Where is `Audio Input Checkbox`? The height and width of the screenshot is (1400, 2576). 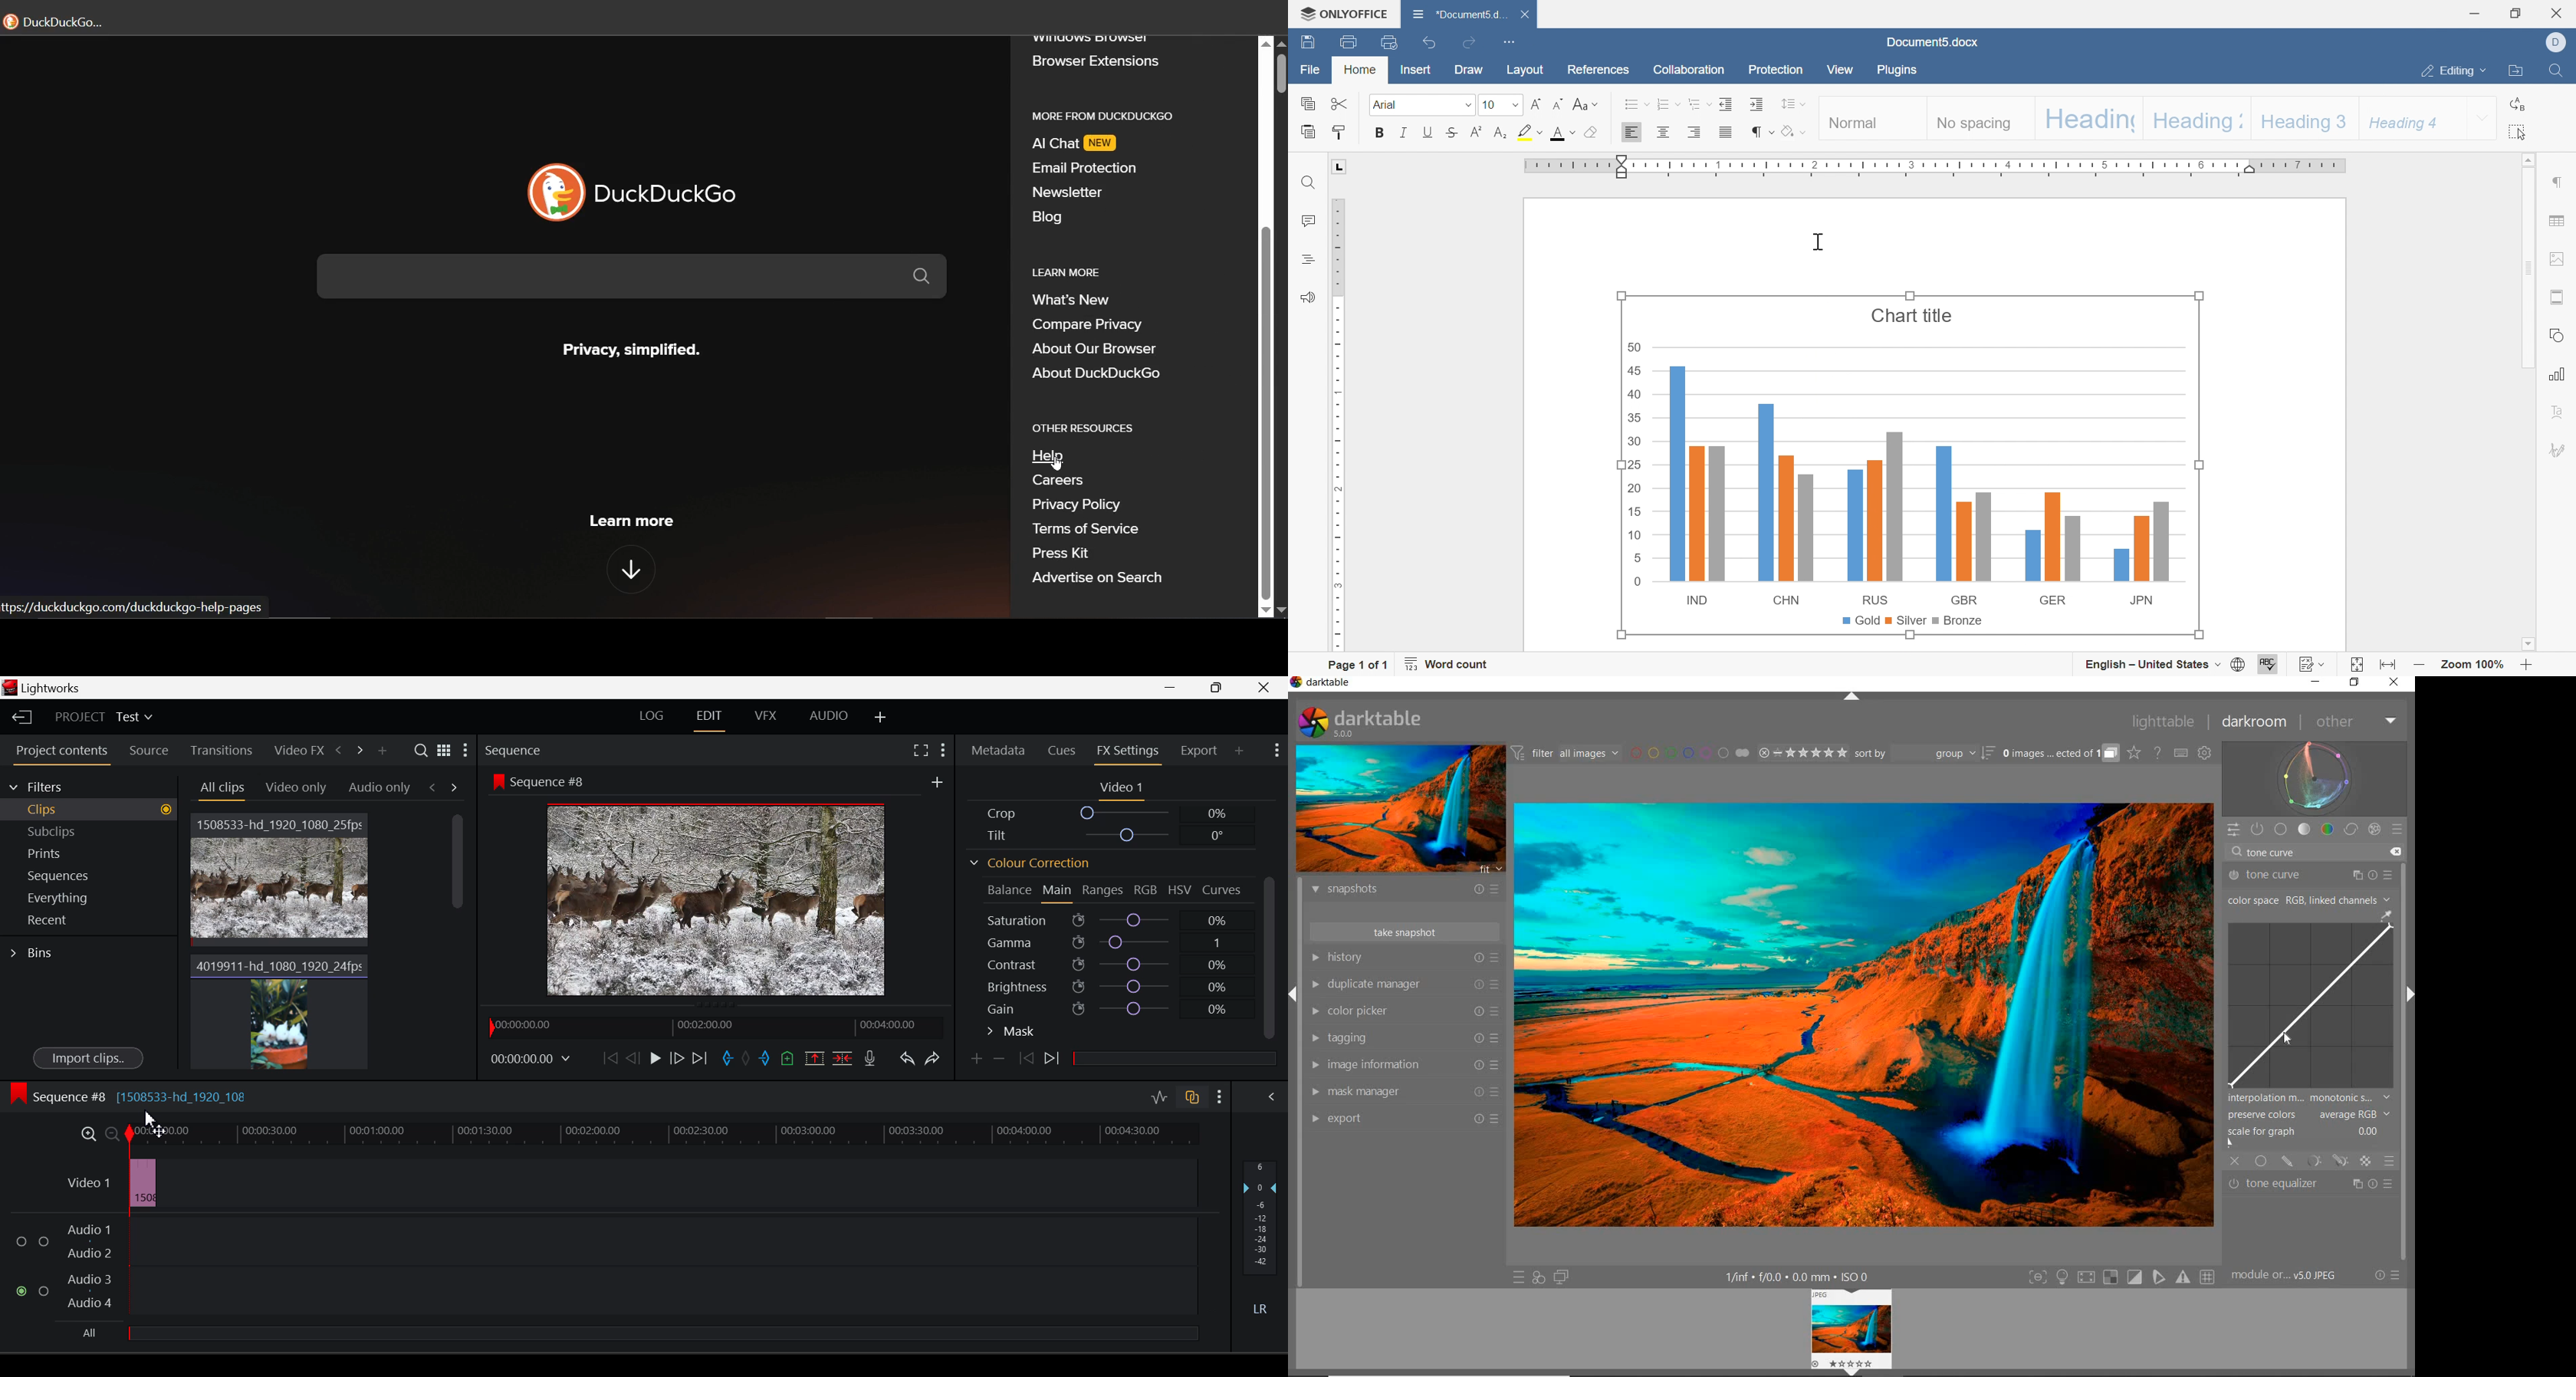 Audio Input Checkbox is located at coordinates (43, 1242).